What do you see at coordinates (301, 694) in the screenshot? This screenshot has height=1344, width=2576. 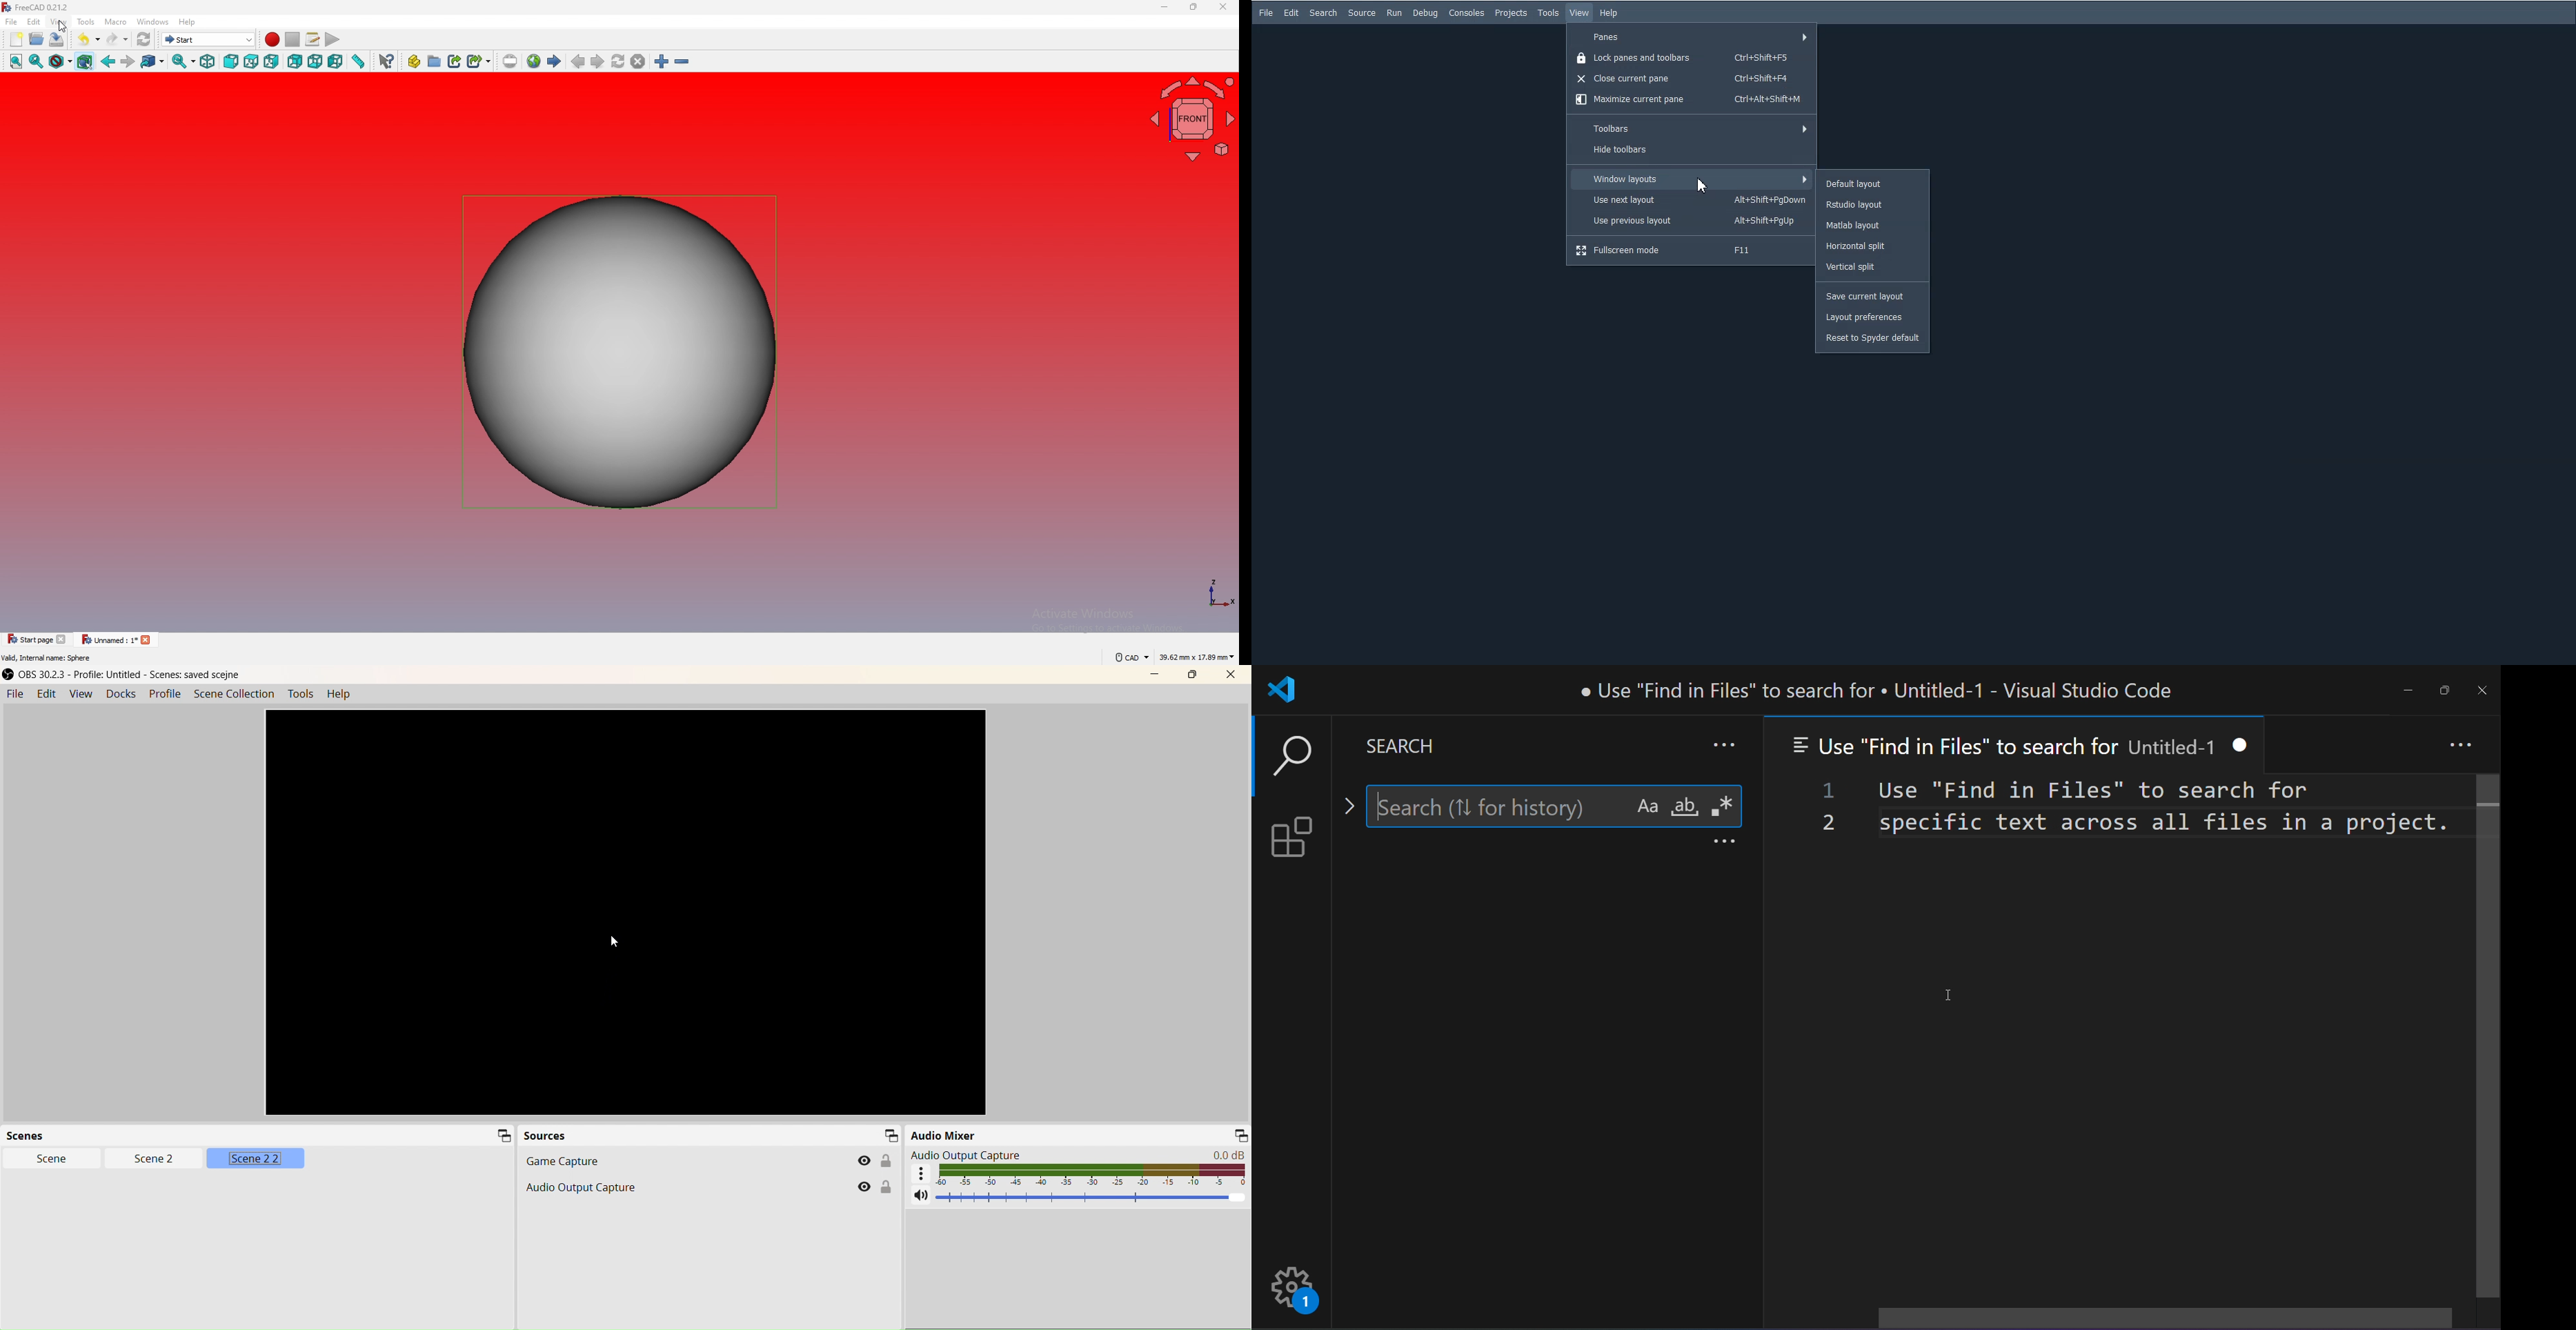 I see `Tools` at bounding box center [301, 694].